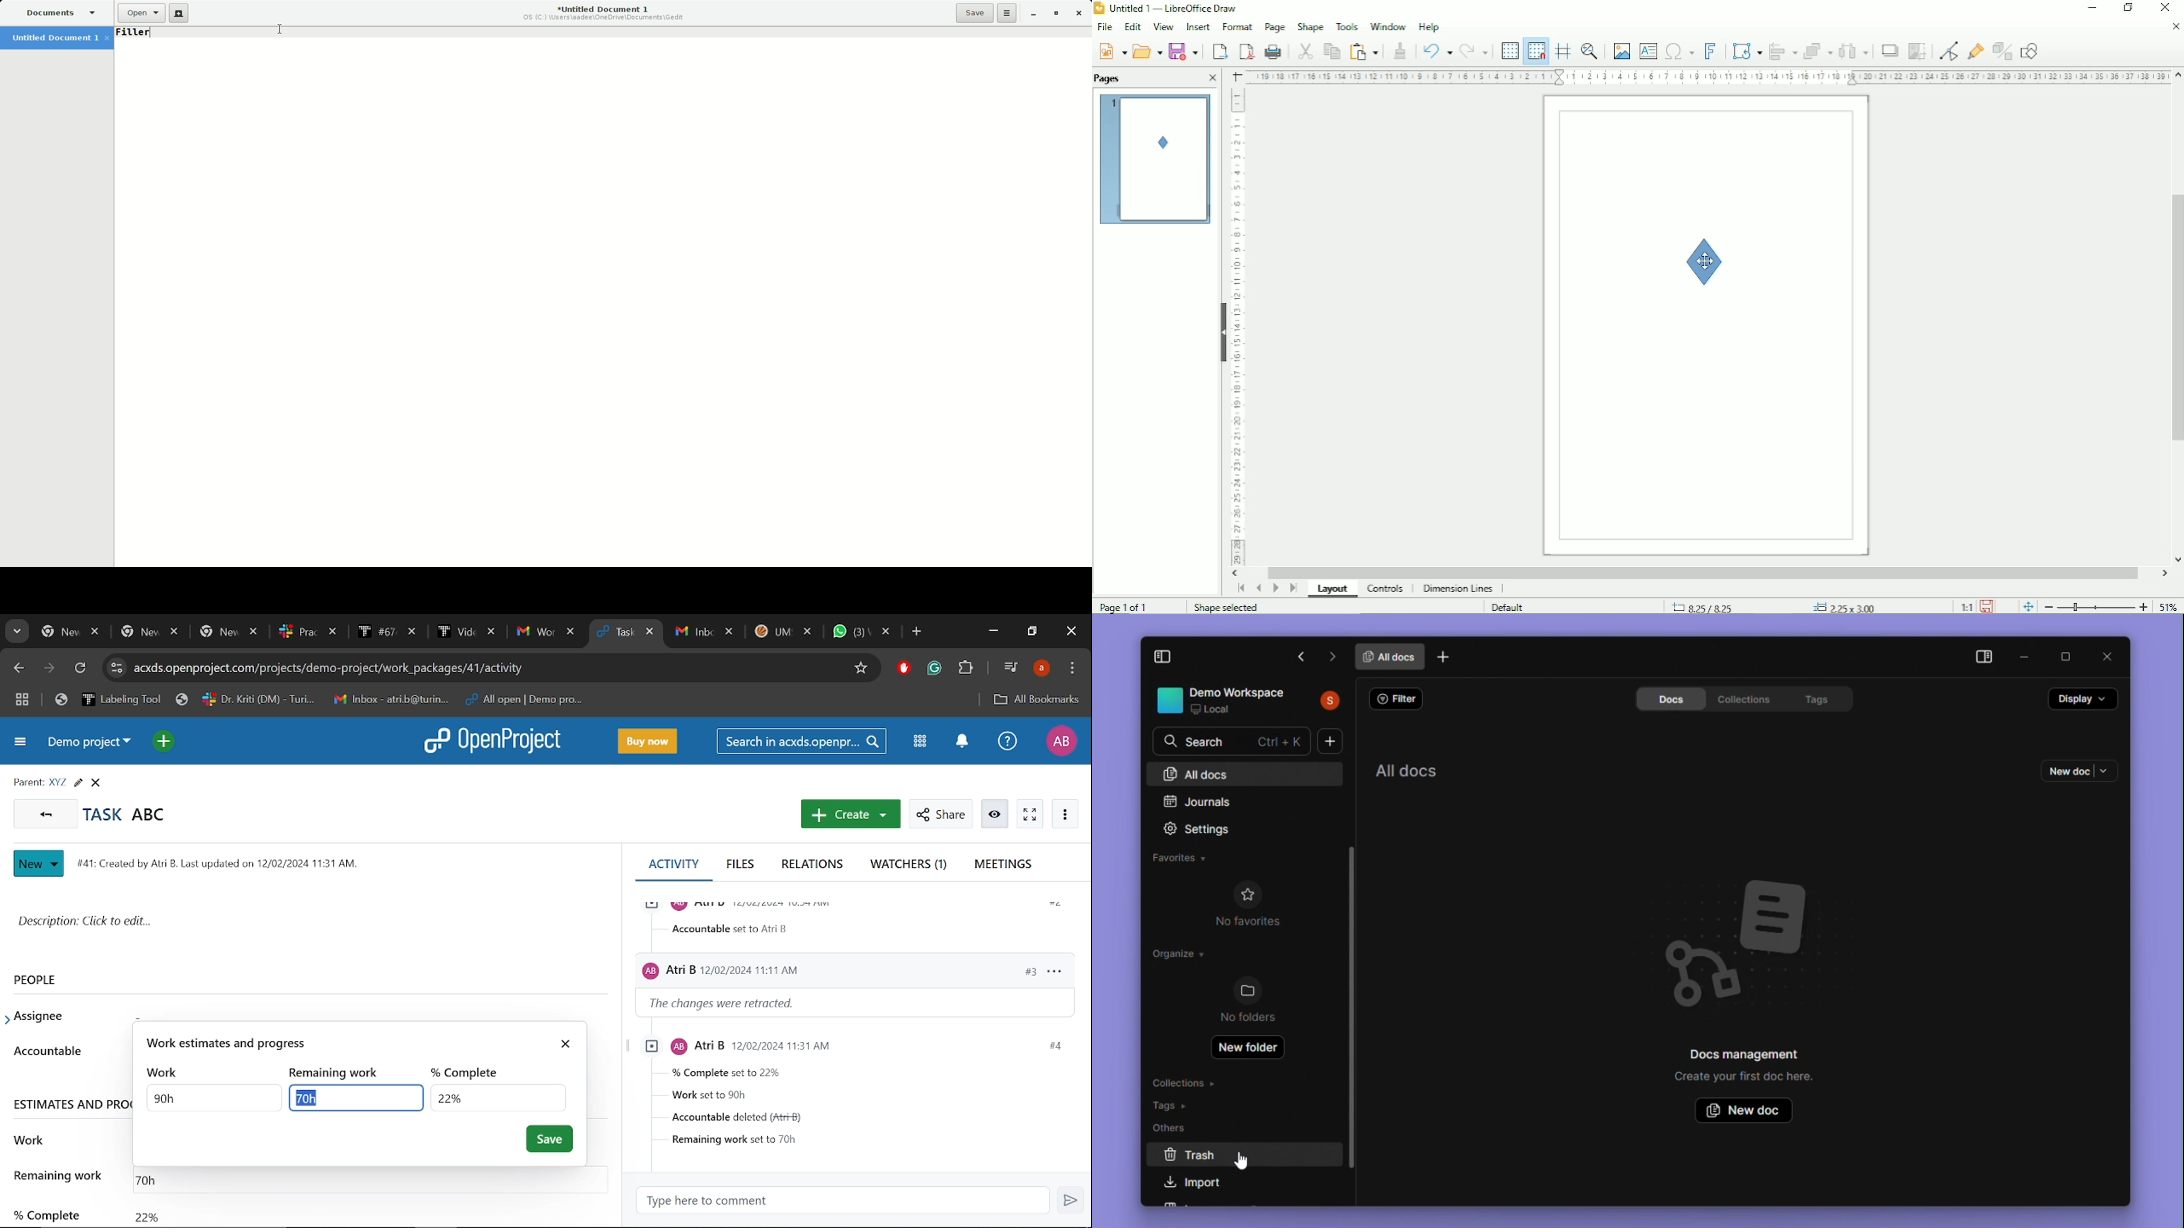 The width and height of the screenshot is (2184, 1232). Describe the element at coordinates (1705, 261) in the screenshot. I see `Cursor` at that location.